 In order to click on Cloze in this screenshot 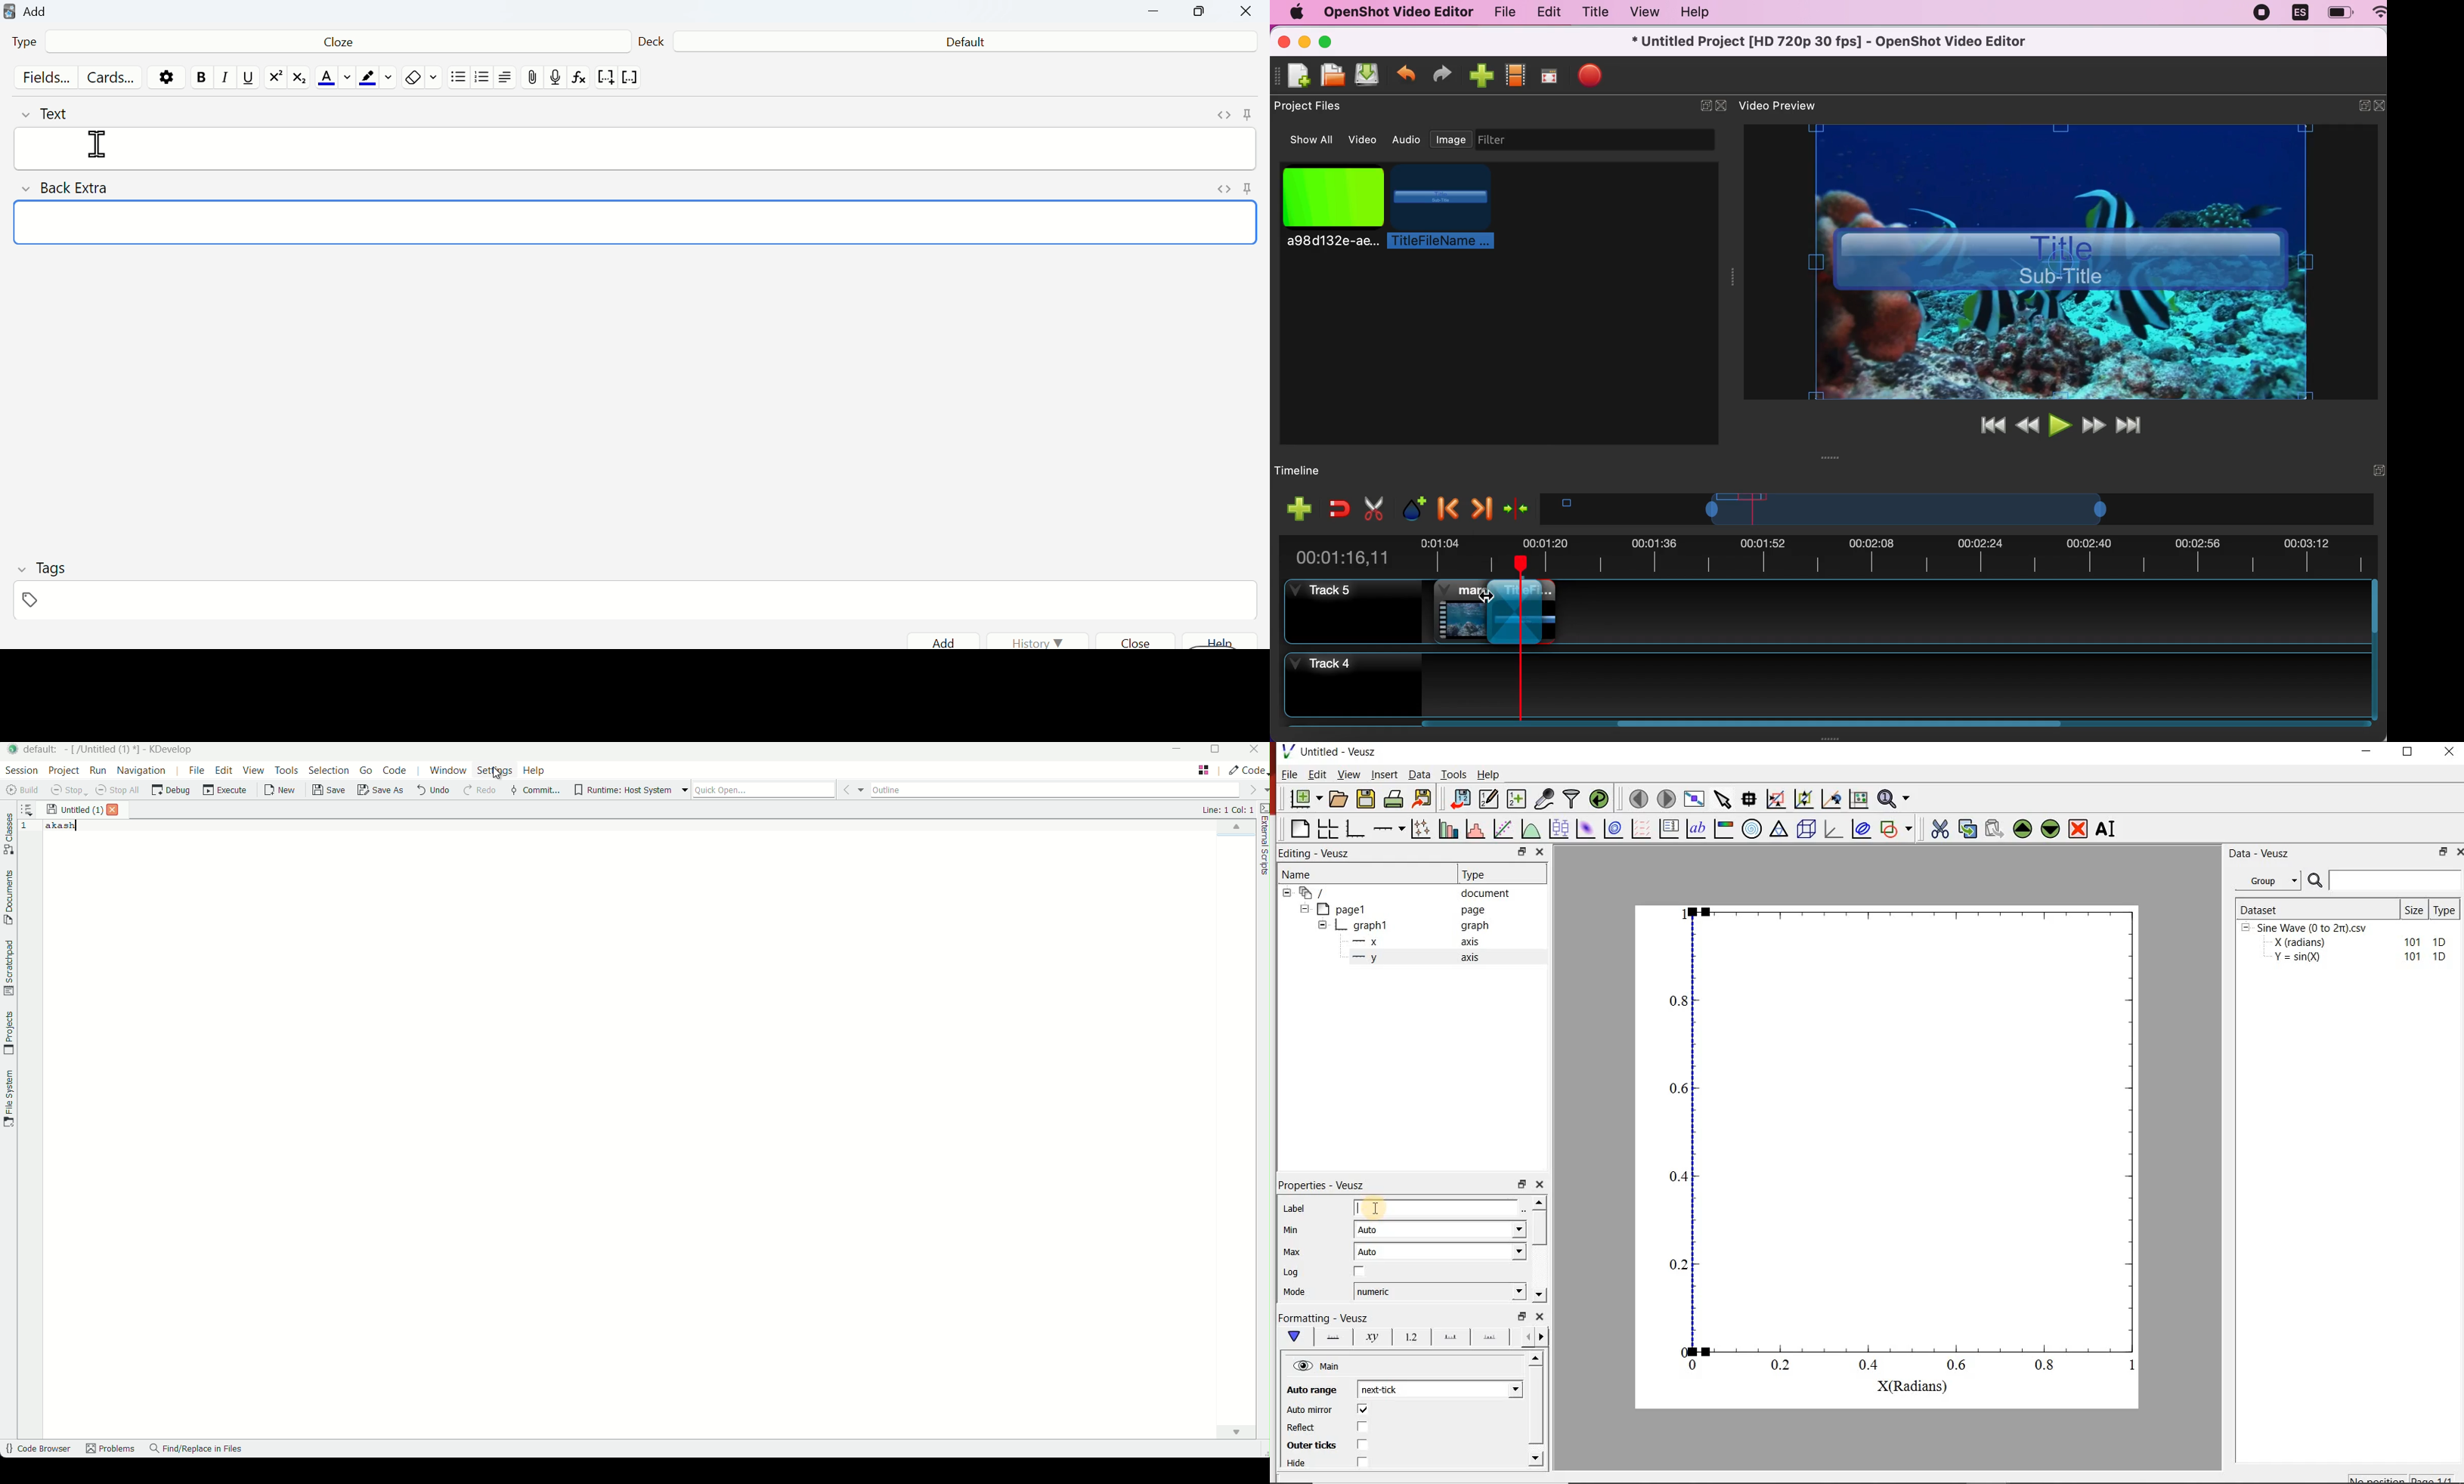, I will do `click(333, 44)`.